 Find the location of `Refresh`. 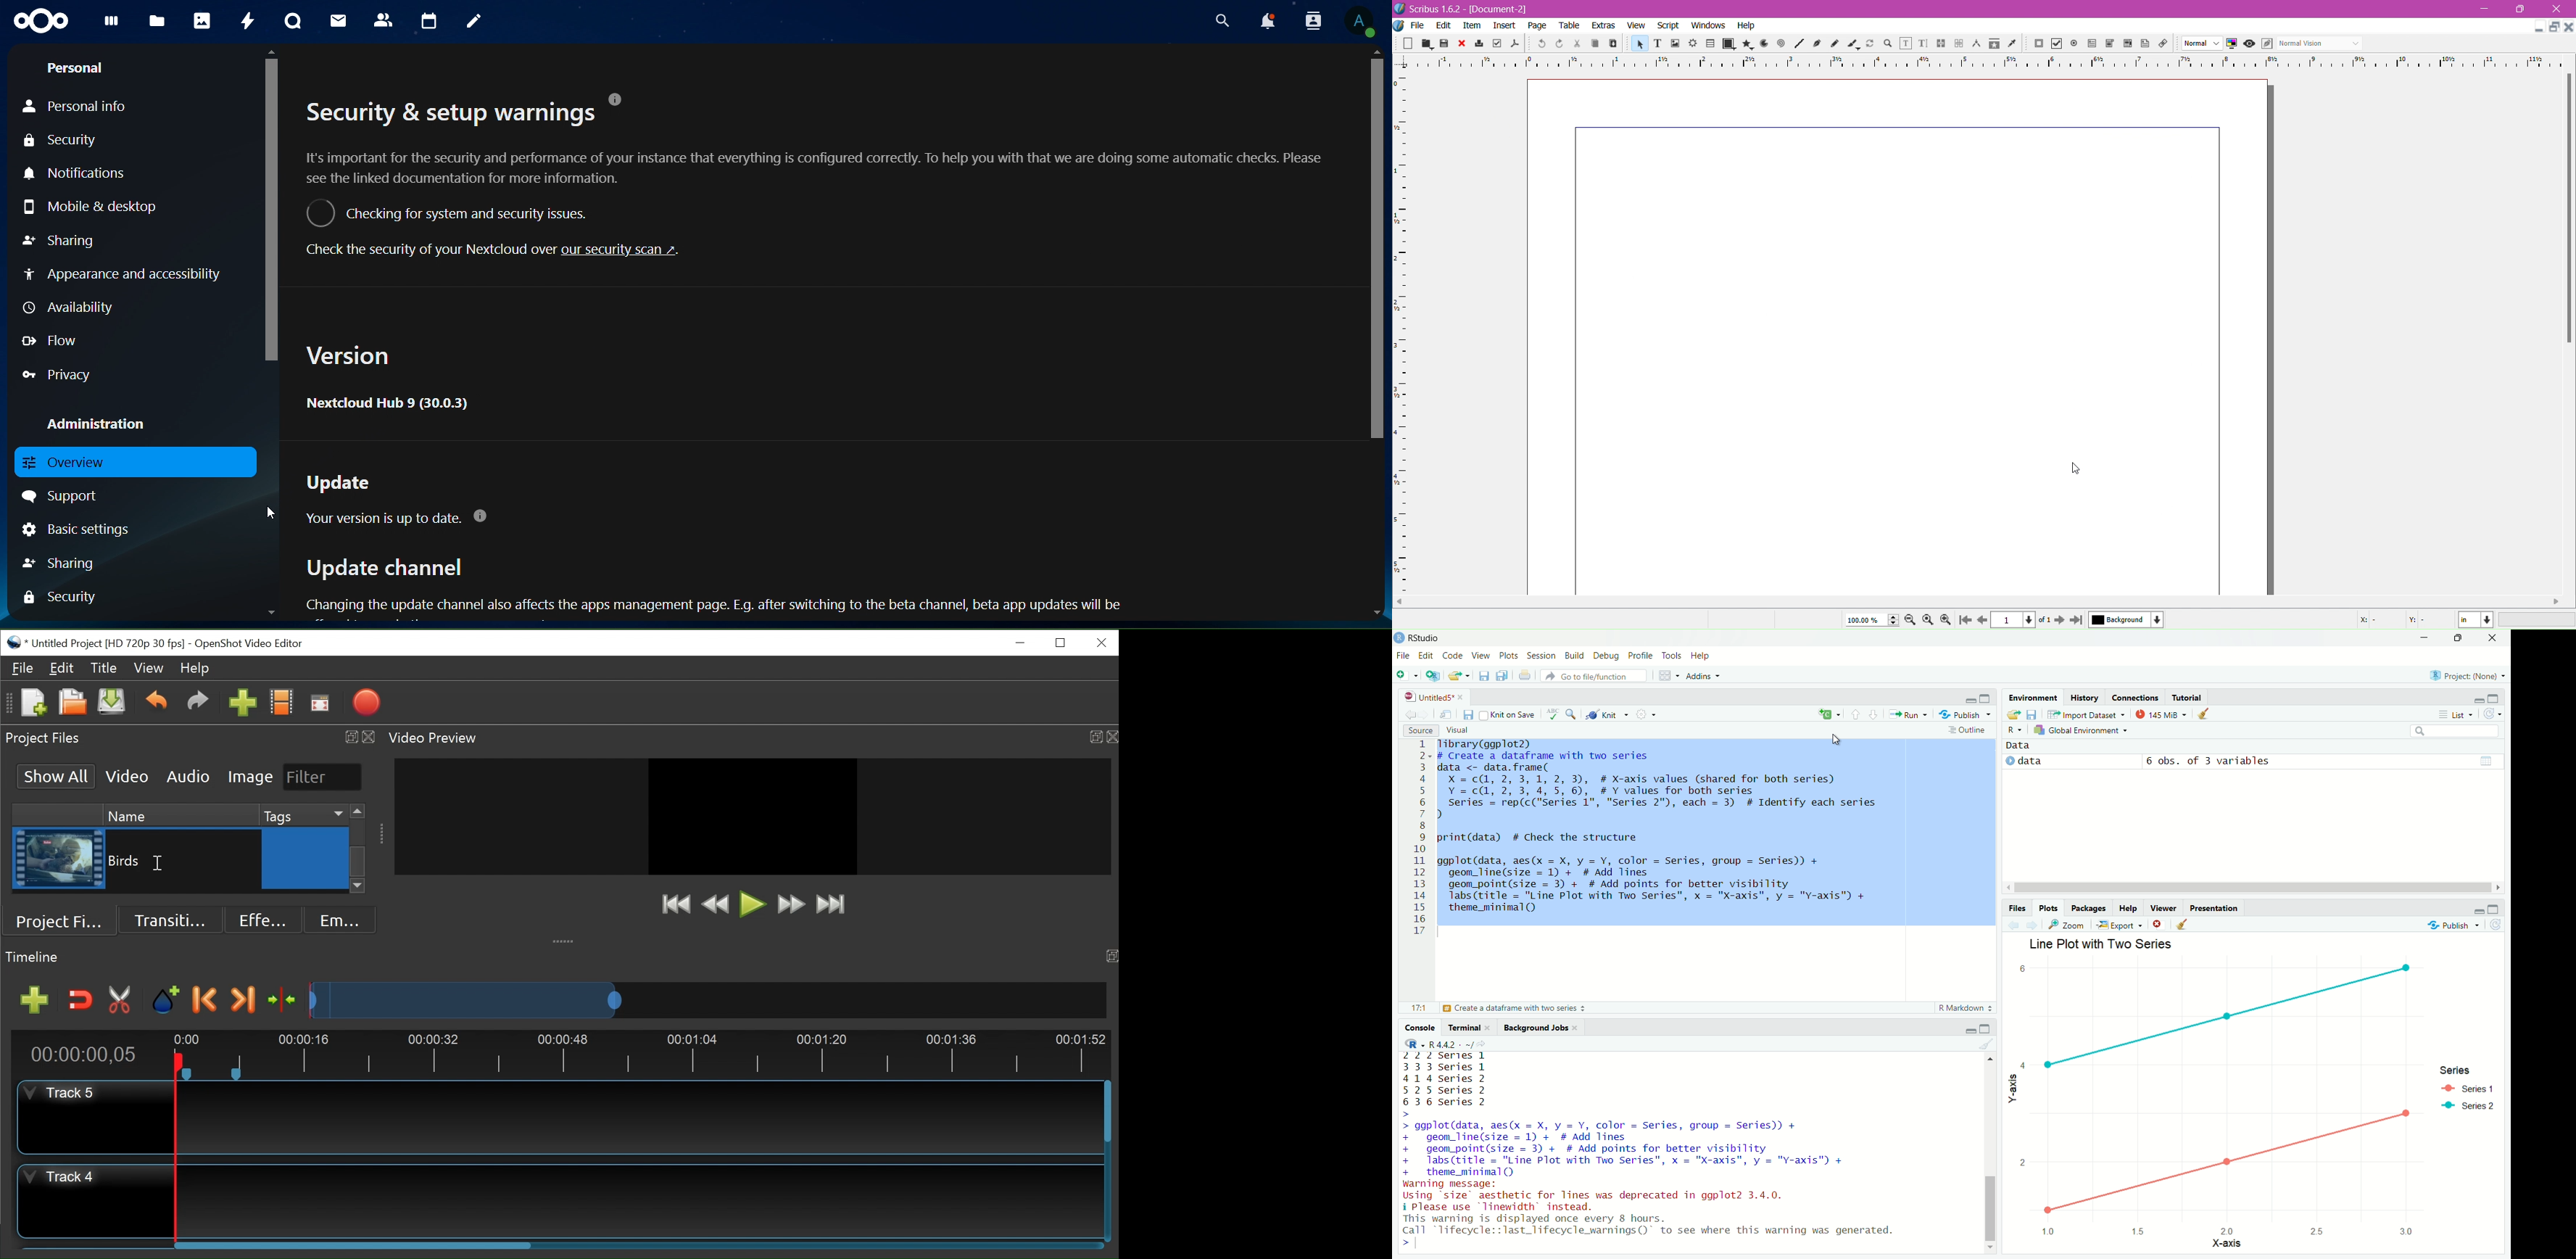

Refresh is located at coordinates (2495, 926).